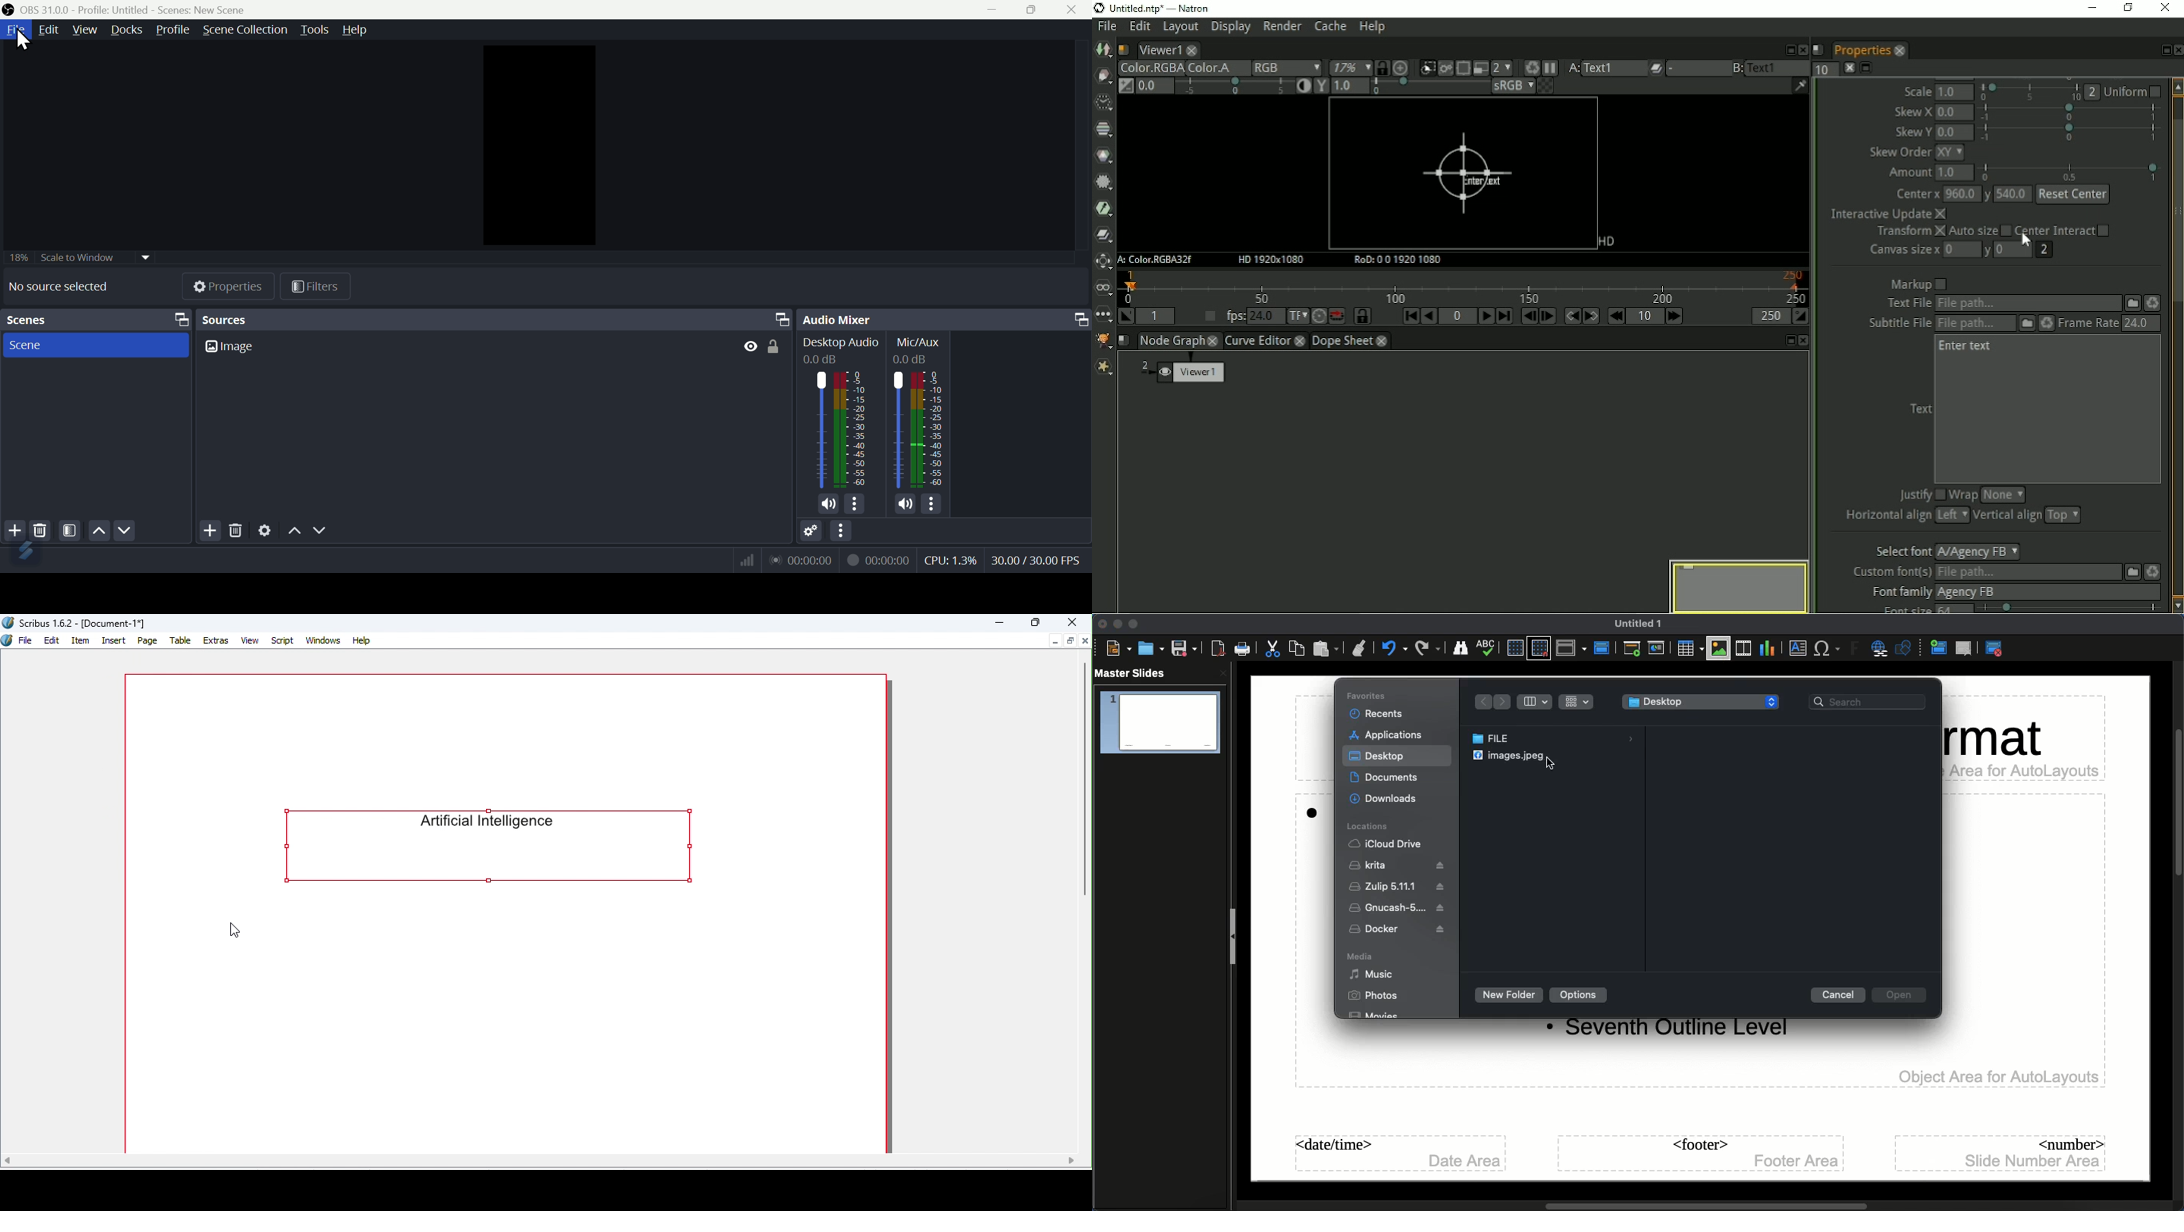  Describe the element at coordinates (1702, 1154) in the screenshot. I see `Master slide footer` at that location.